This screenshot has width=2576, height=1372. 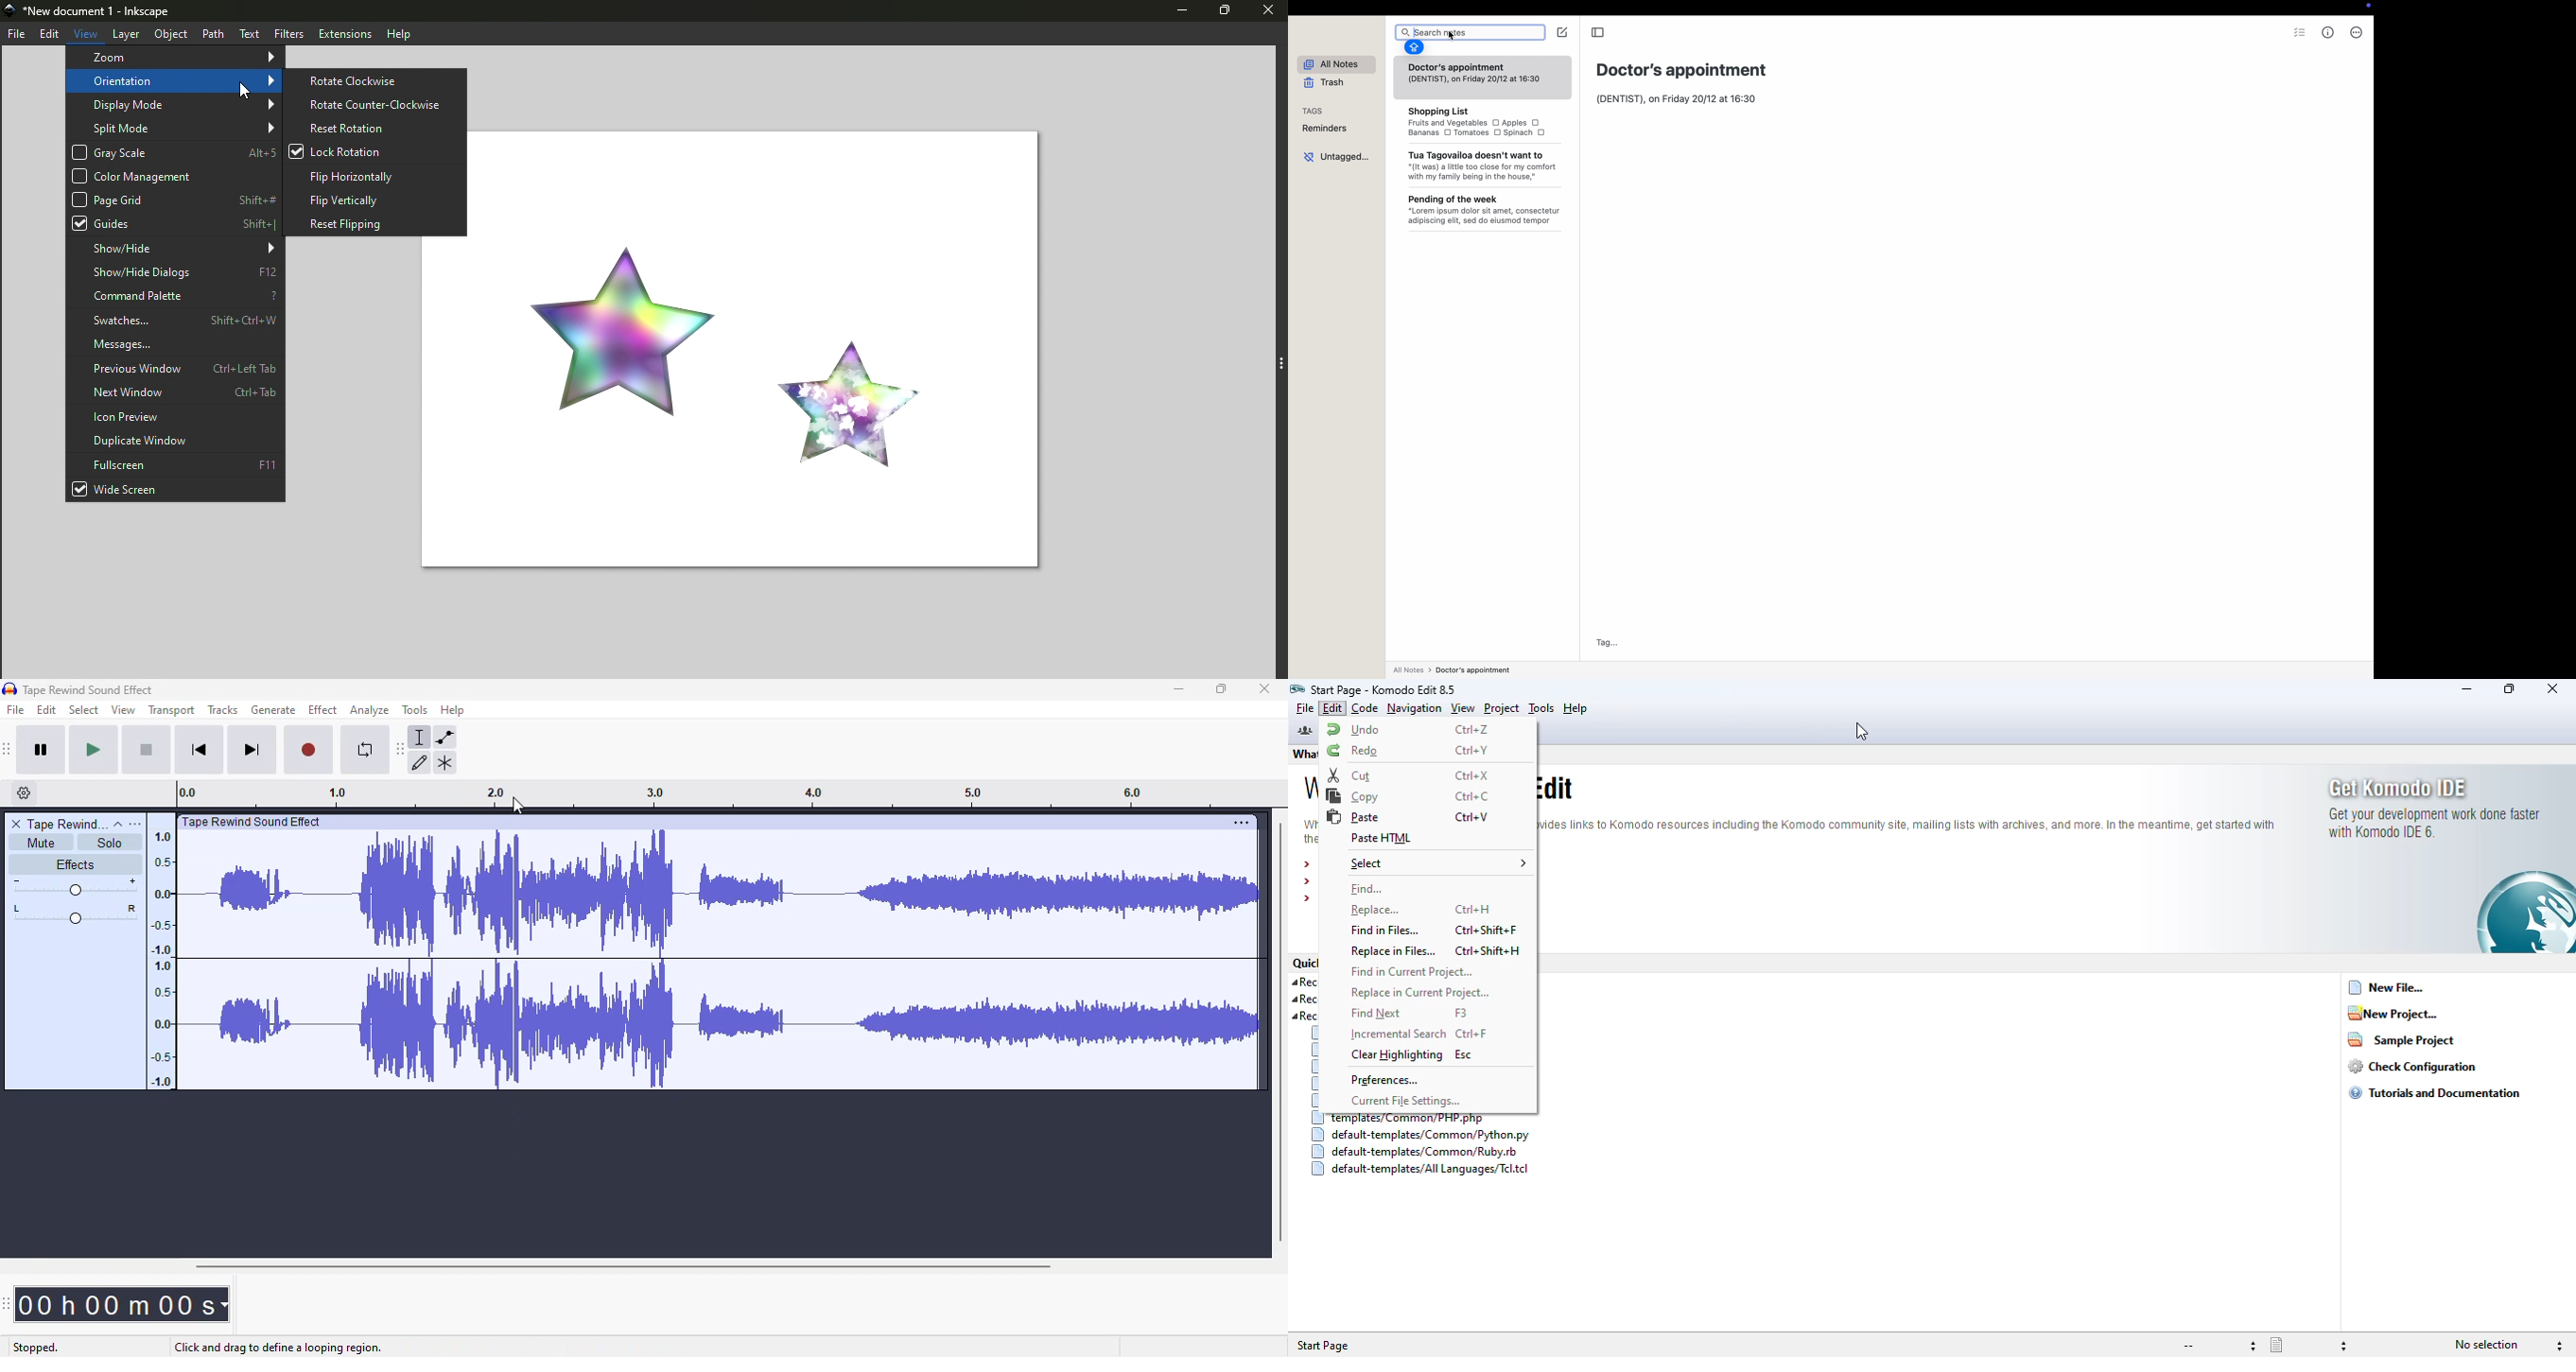 What do you see at coordinates (212, 33) in the screenshot?
I see `Path` at bounding box center [212, 33].